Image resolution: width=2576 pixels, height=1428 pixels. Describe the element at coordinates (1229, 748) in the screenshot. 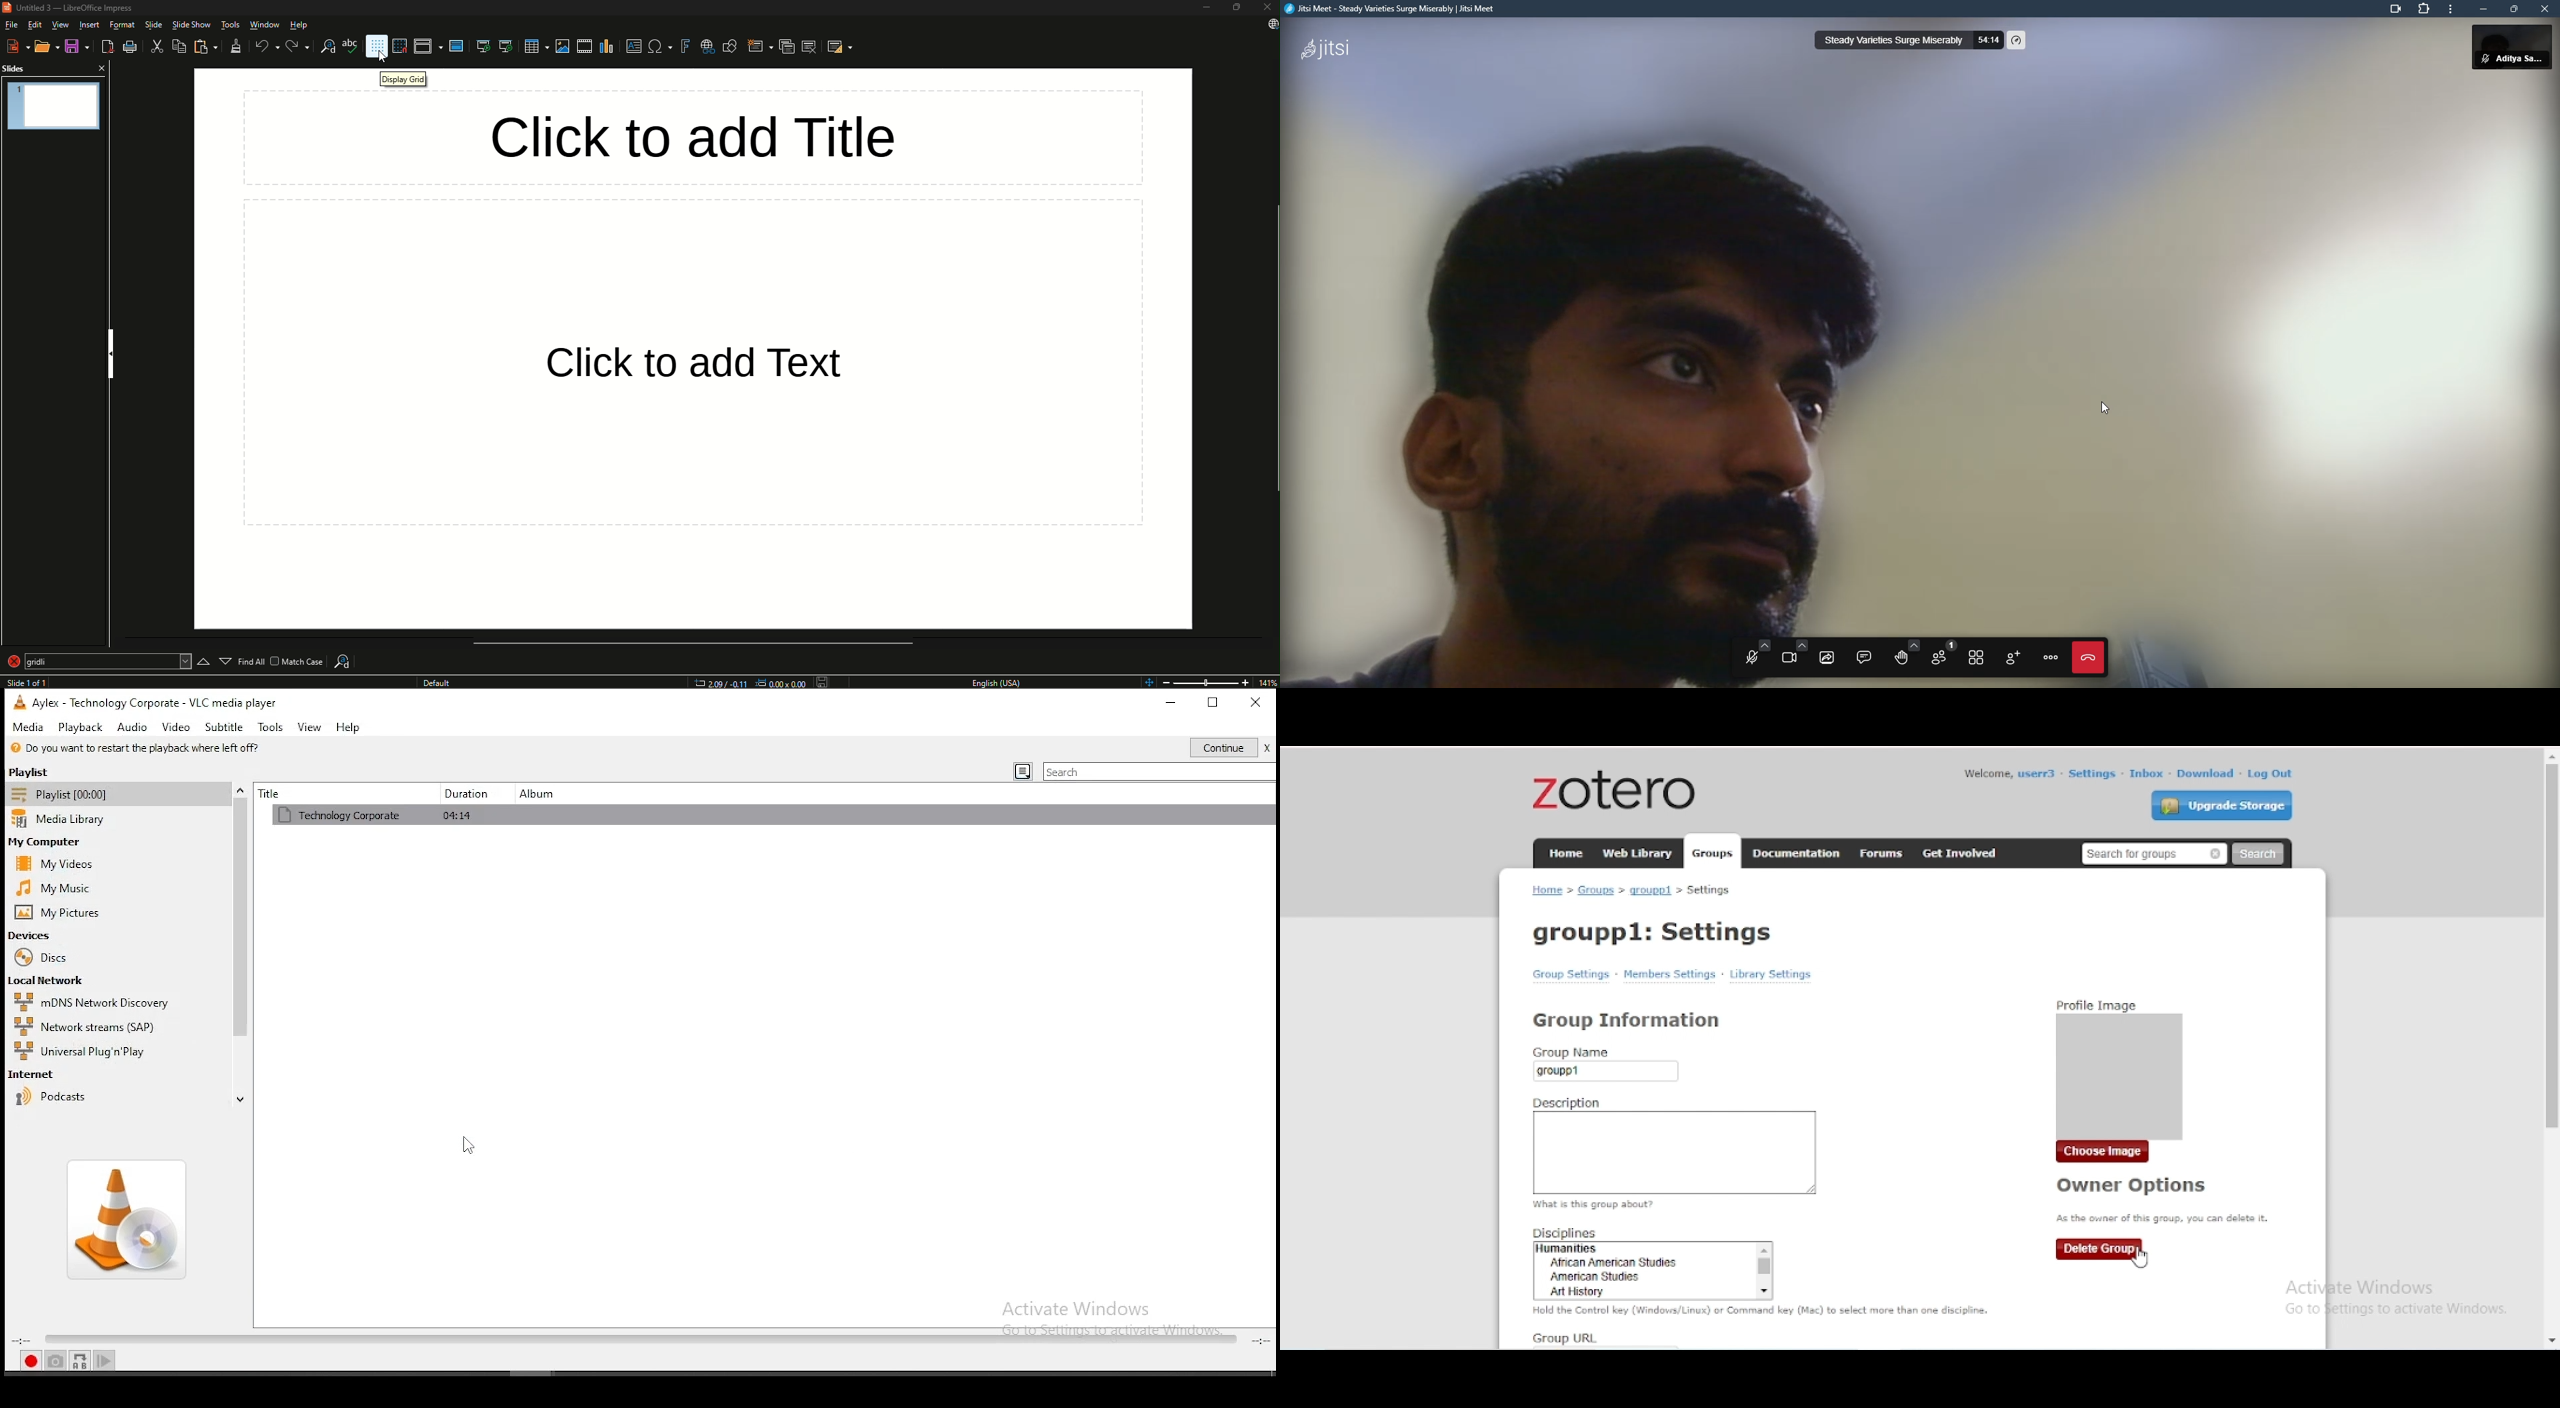

I see `continue` at that location.